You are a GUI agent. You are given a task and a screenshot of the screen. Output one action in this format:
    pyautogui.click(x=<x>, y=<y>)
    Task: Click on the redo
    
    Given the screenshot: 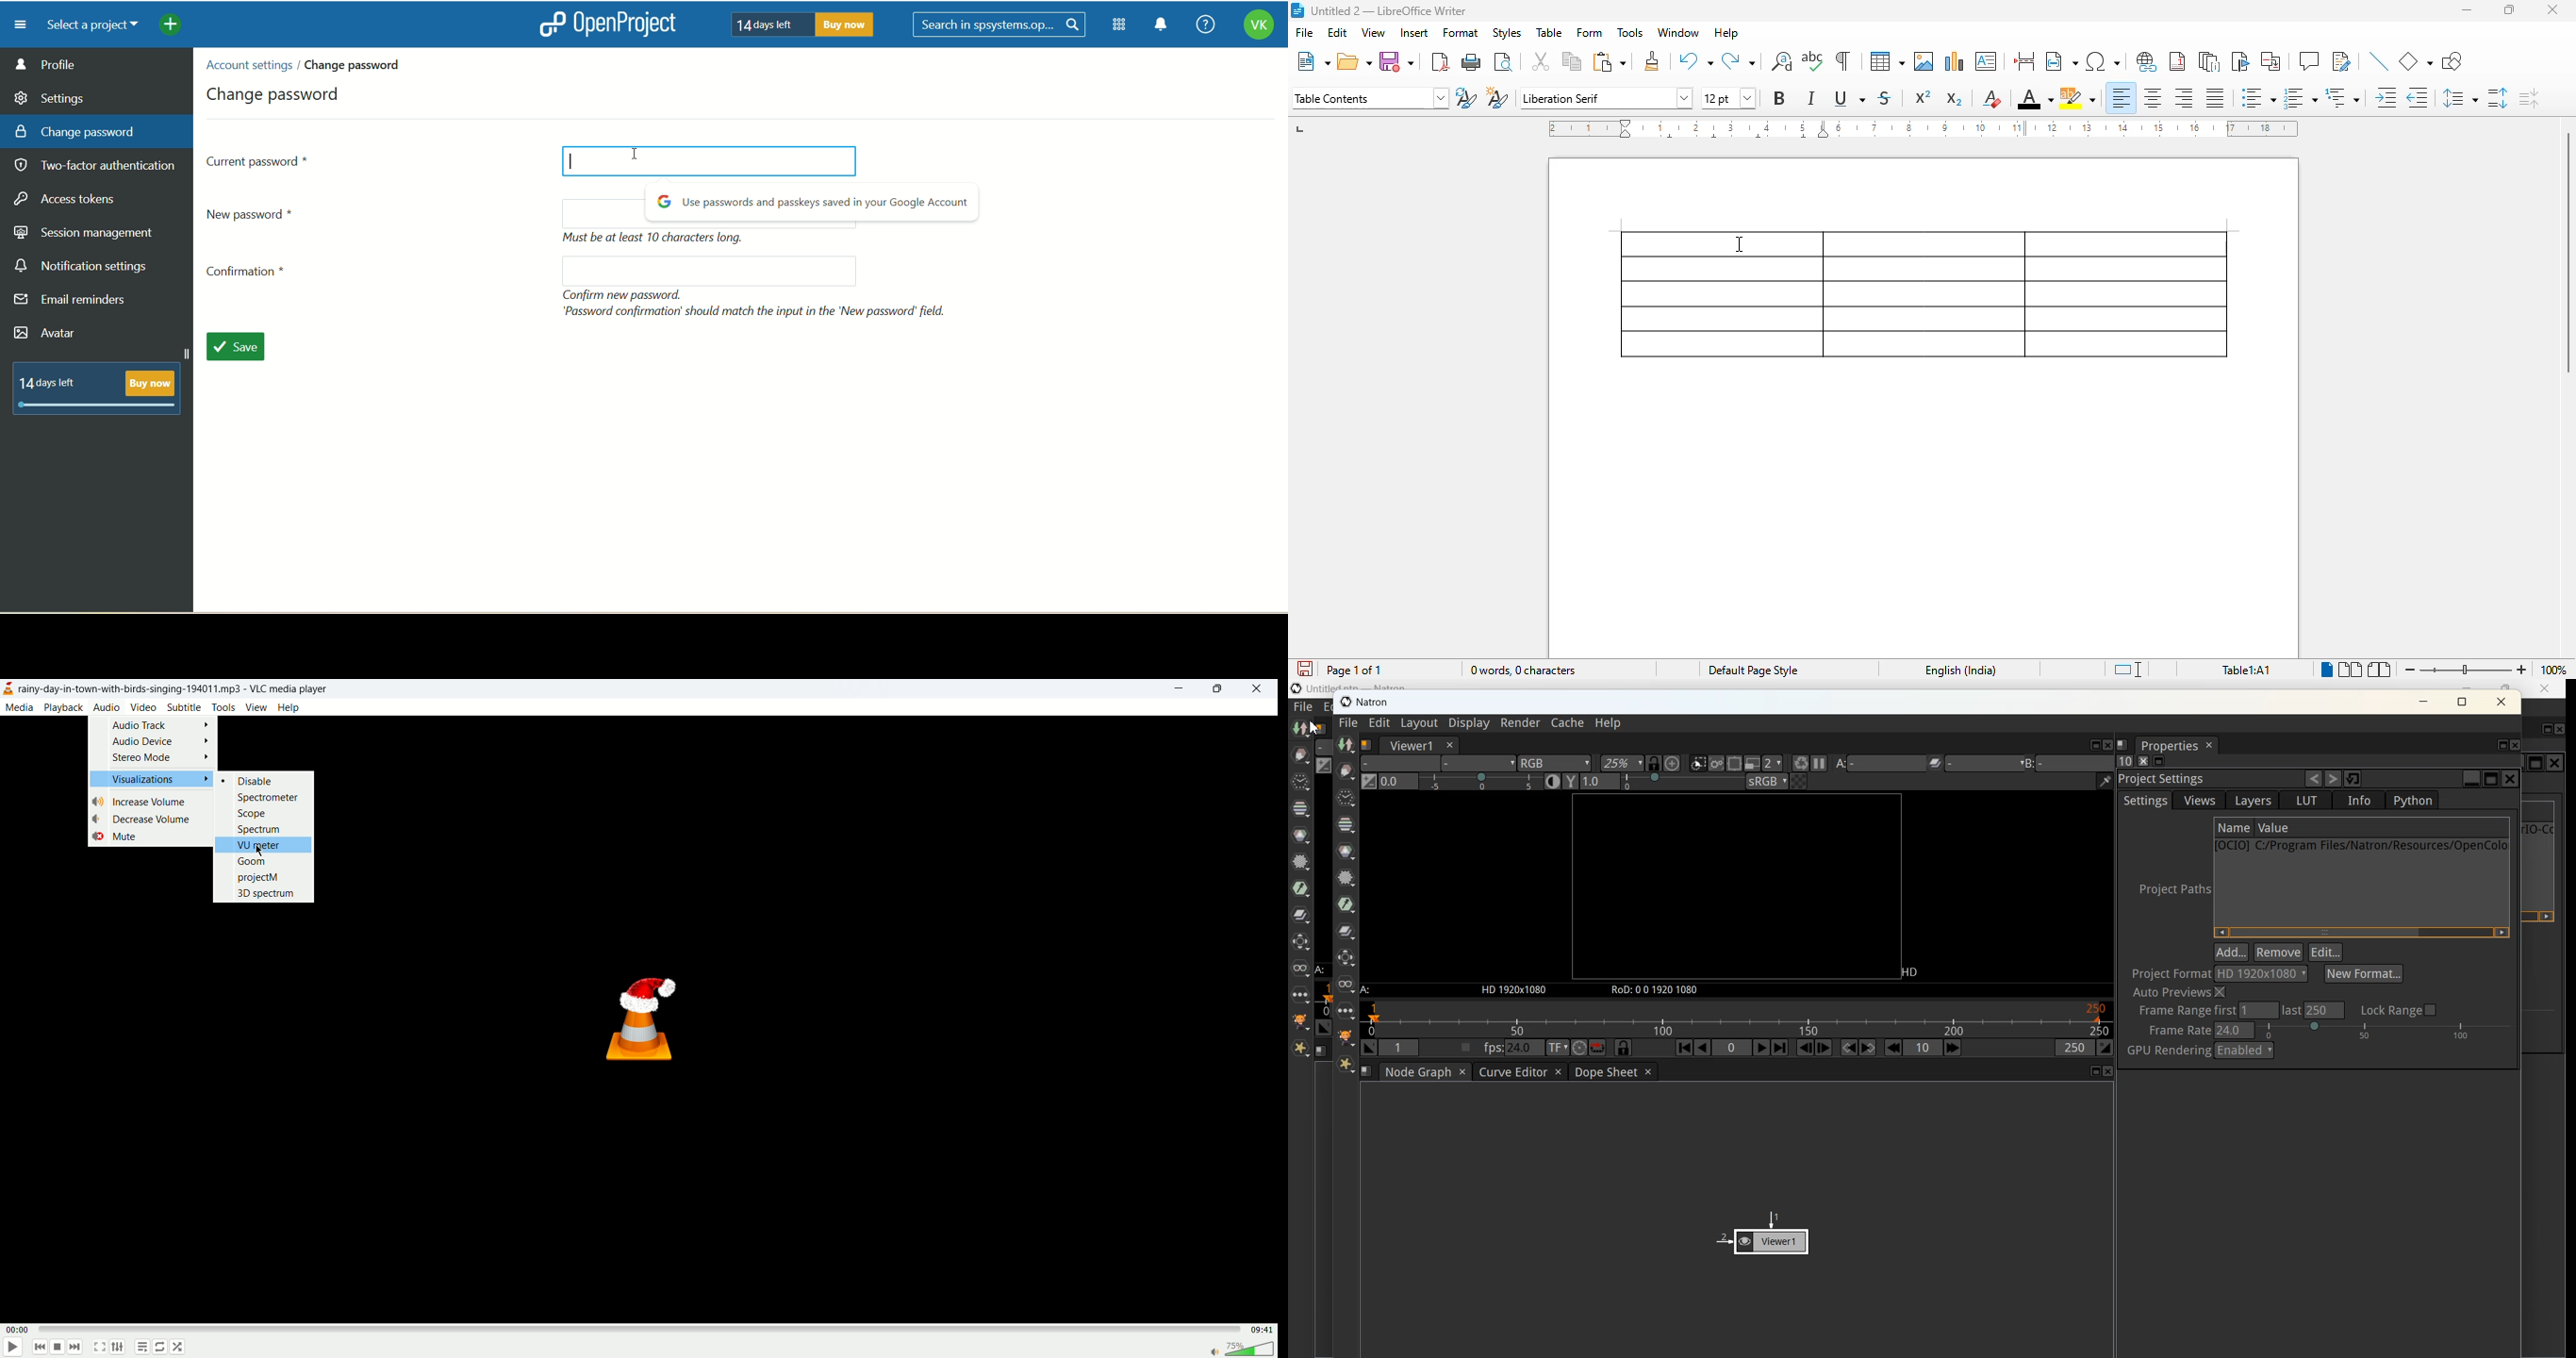 What is the action you would take?
    pyautogui.click(x=1738, y=60)
    